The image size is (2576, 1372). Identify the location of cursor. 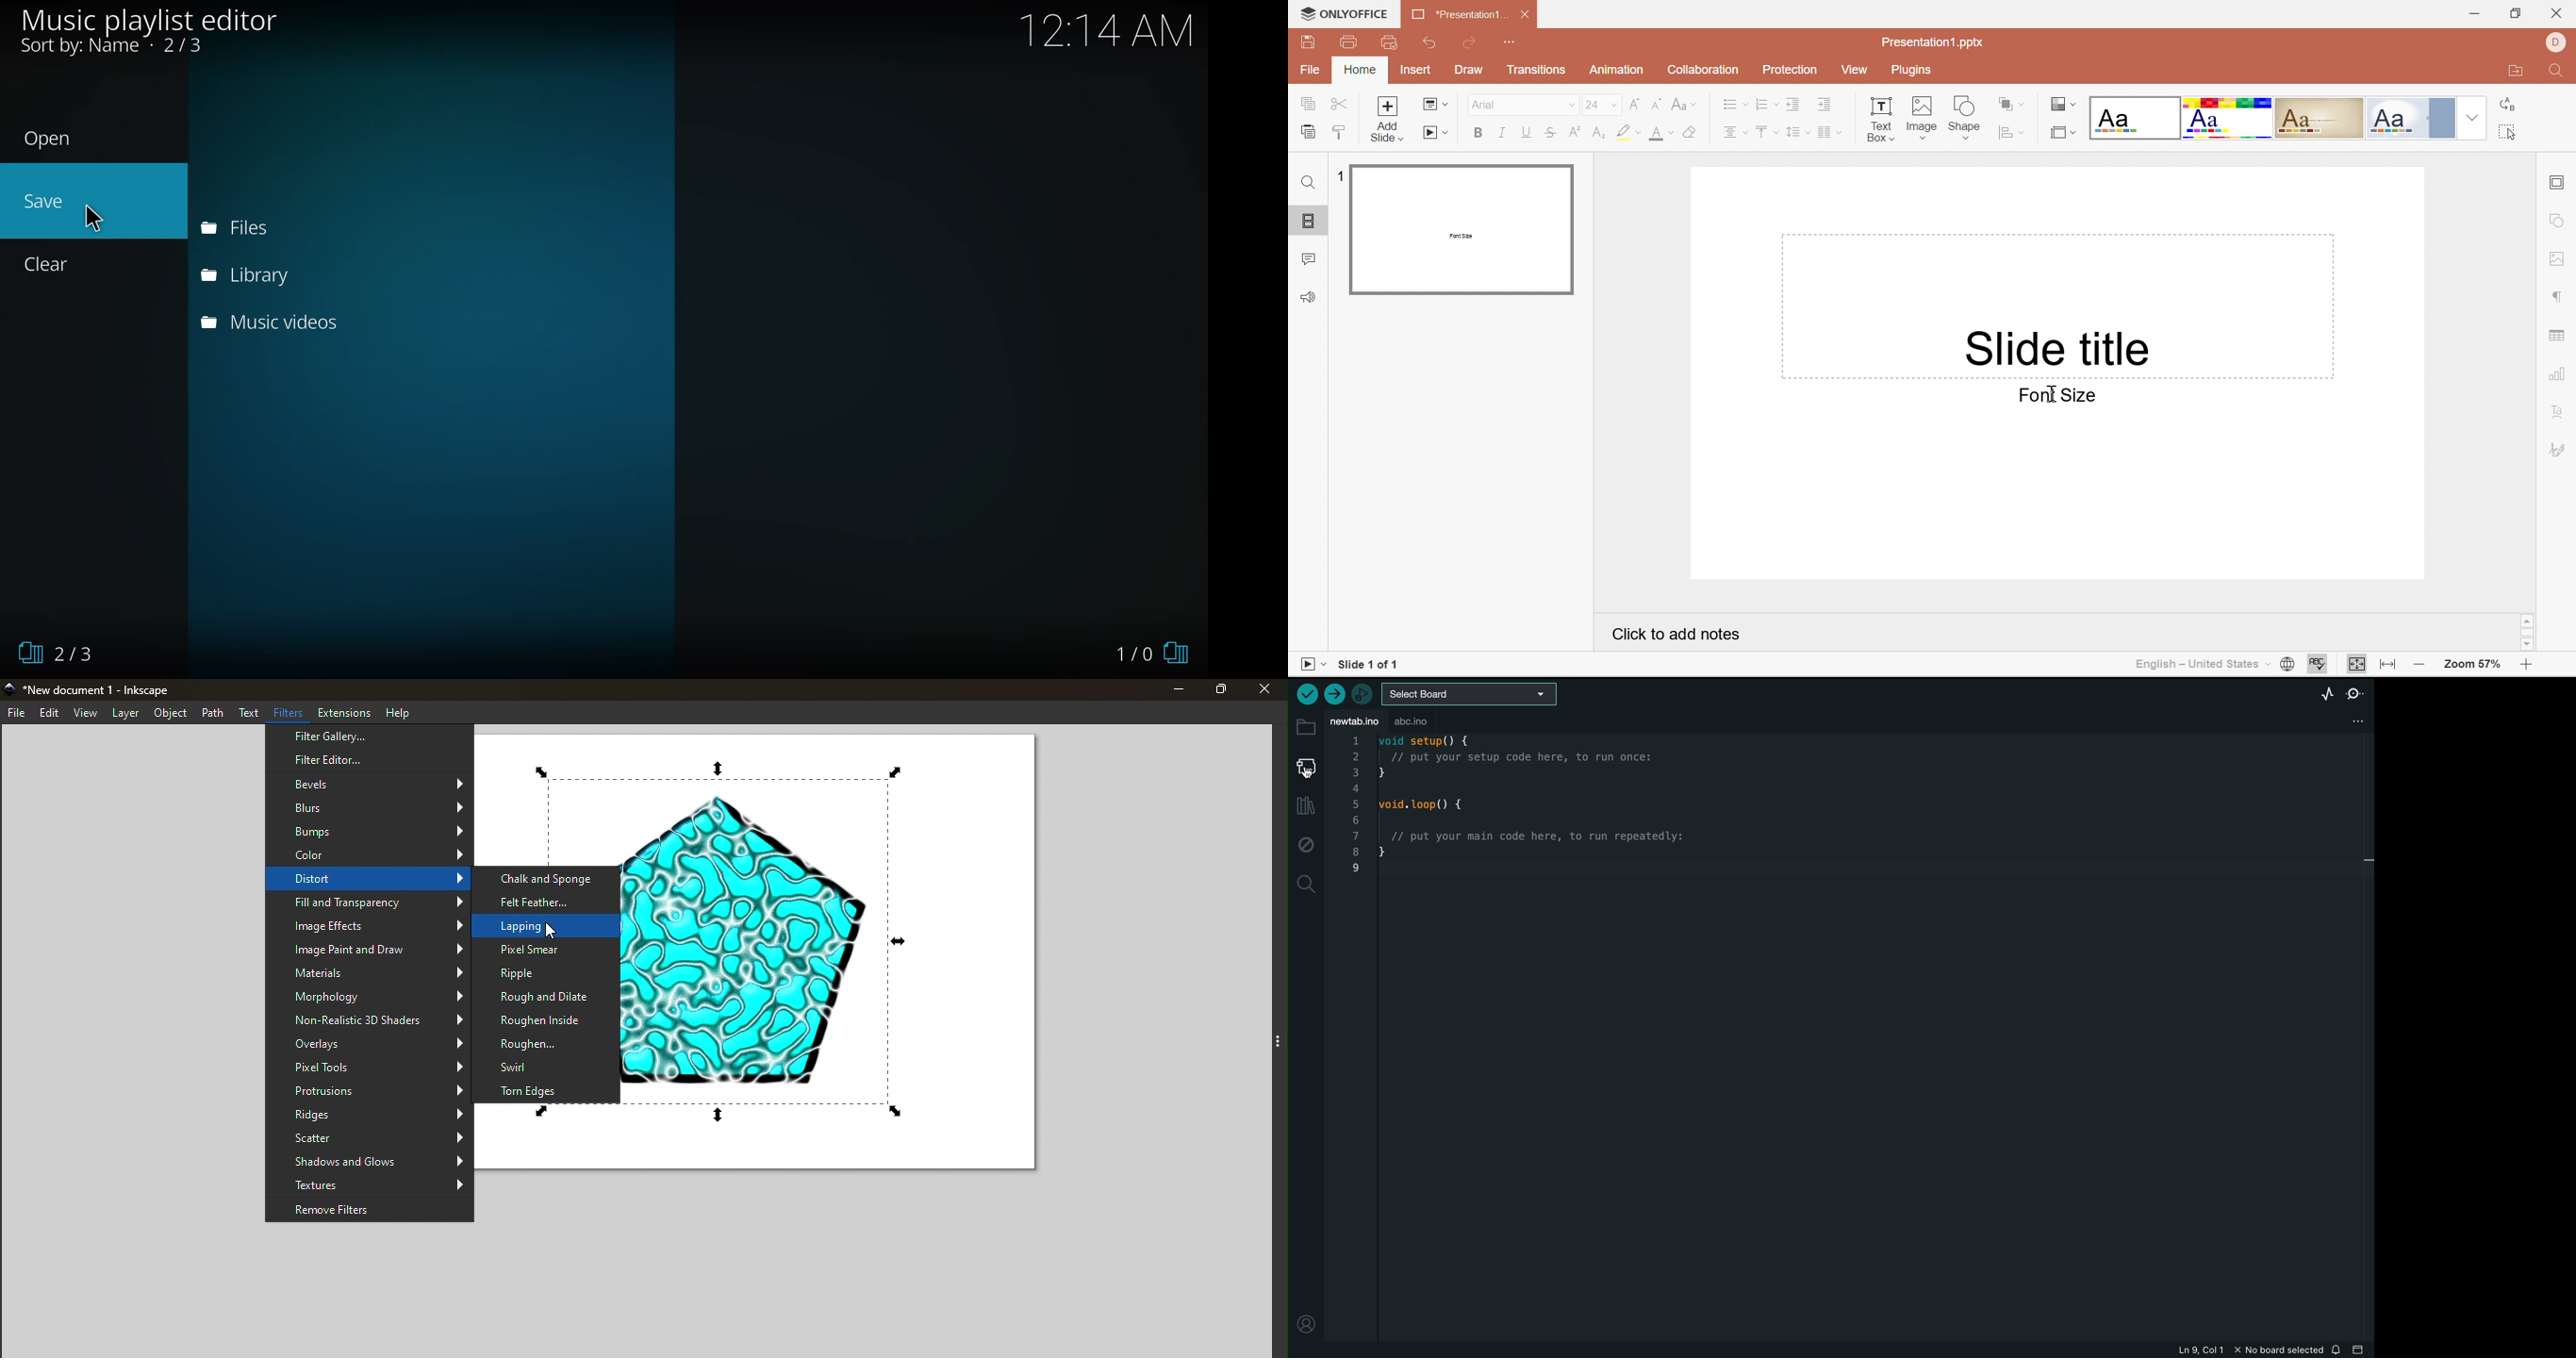
(94, 218).